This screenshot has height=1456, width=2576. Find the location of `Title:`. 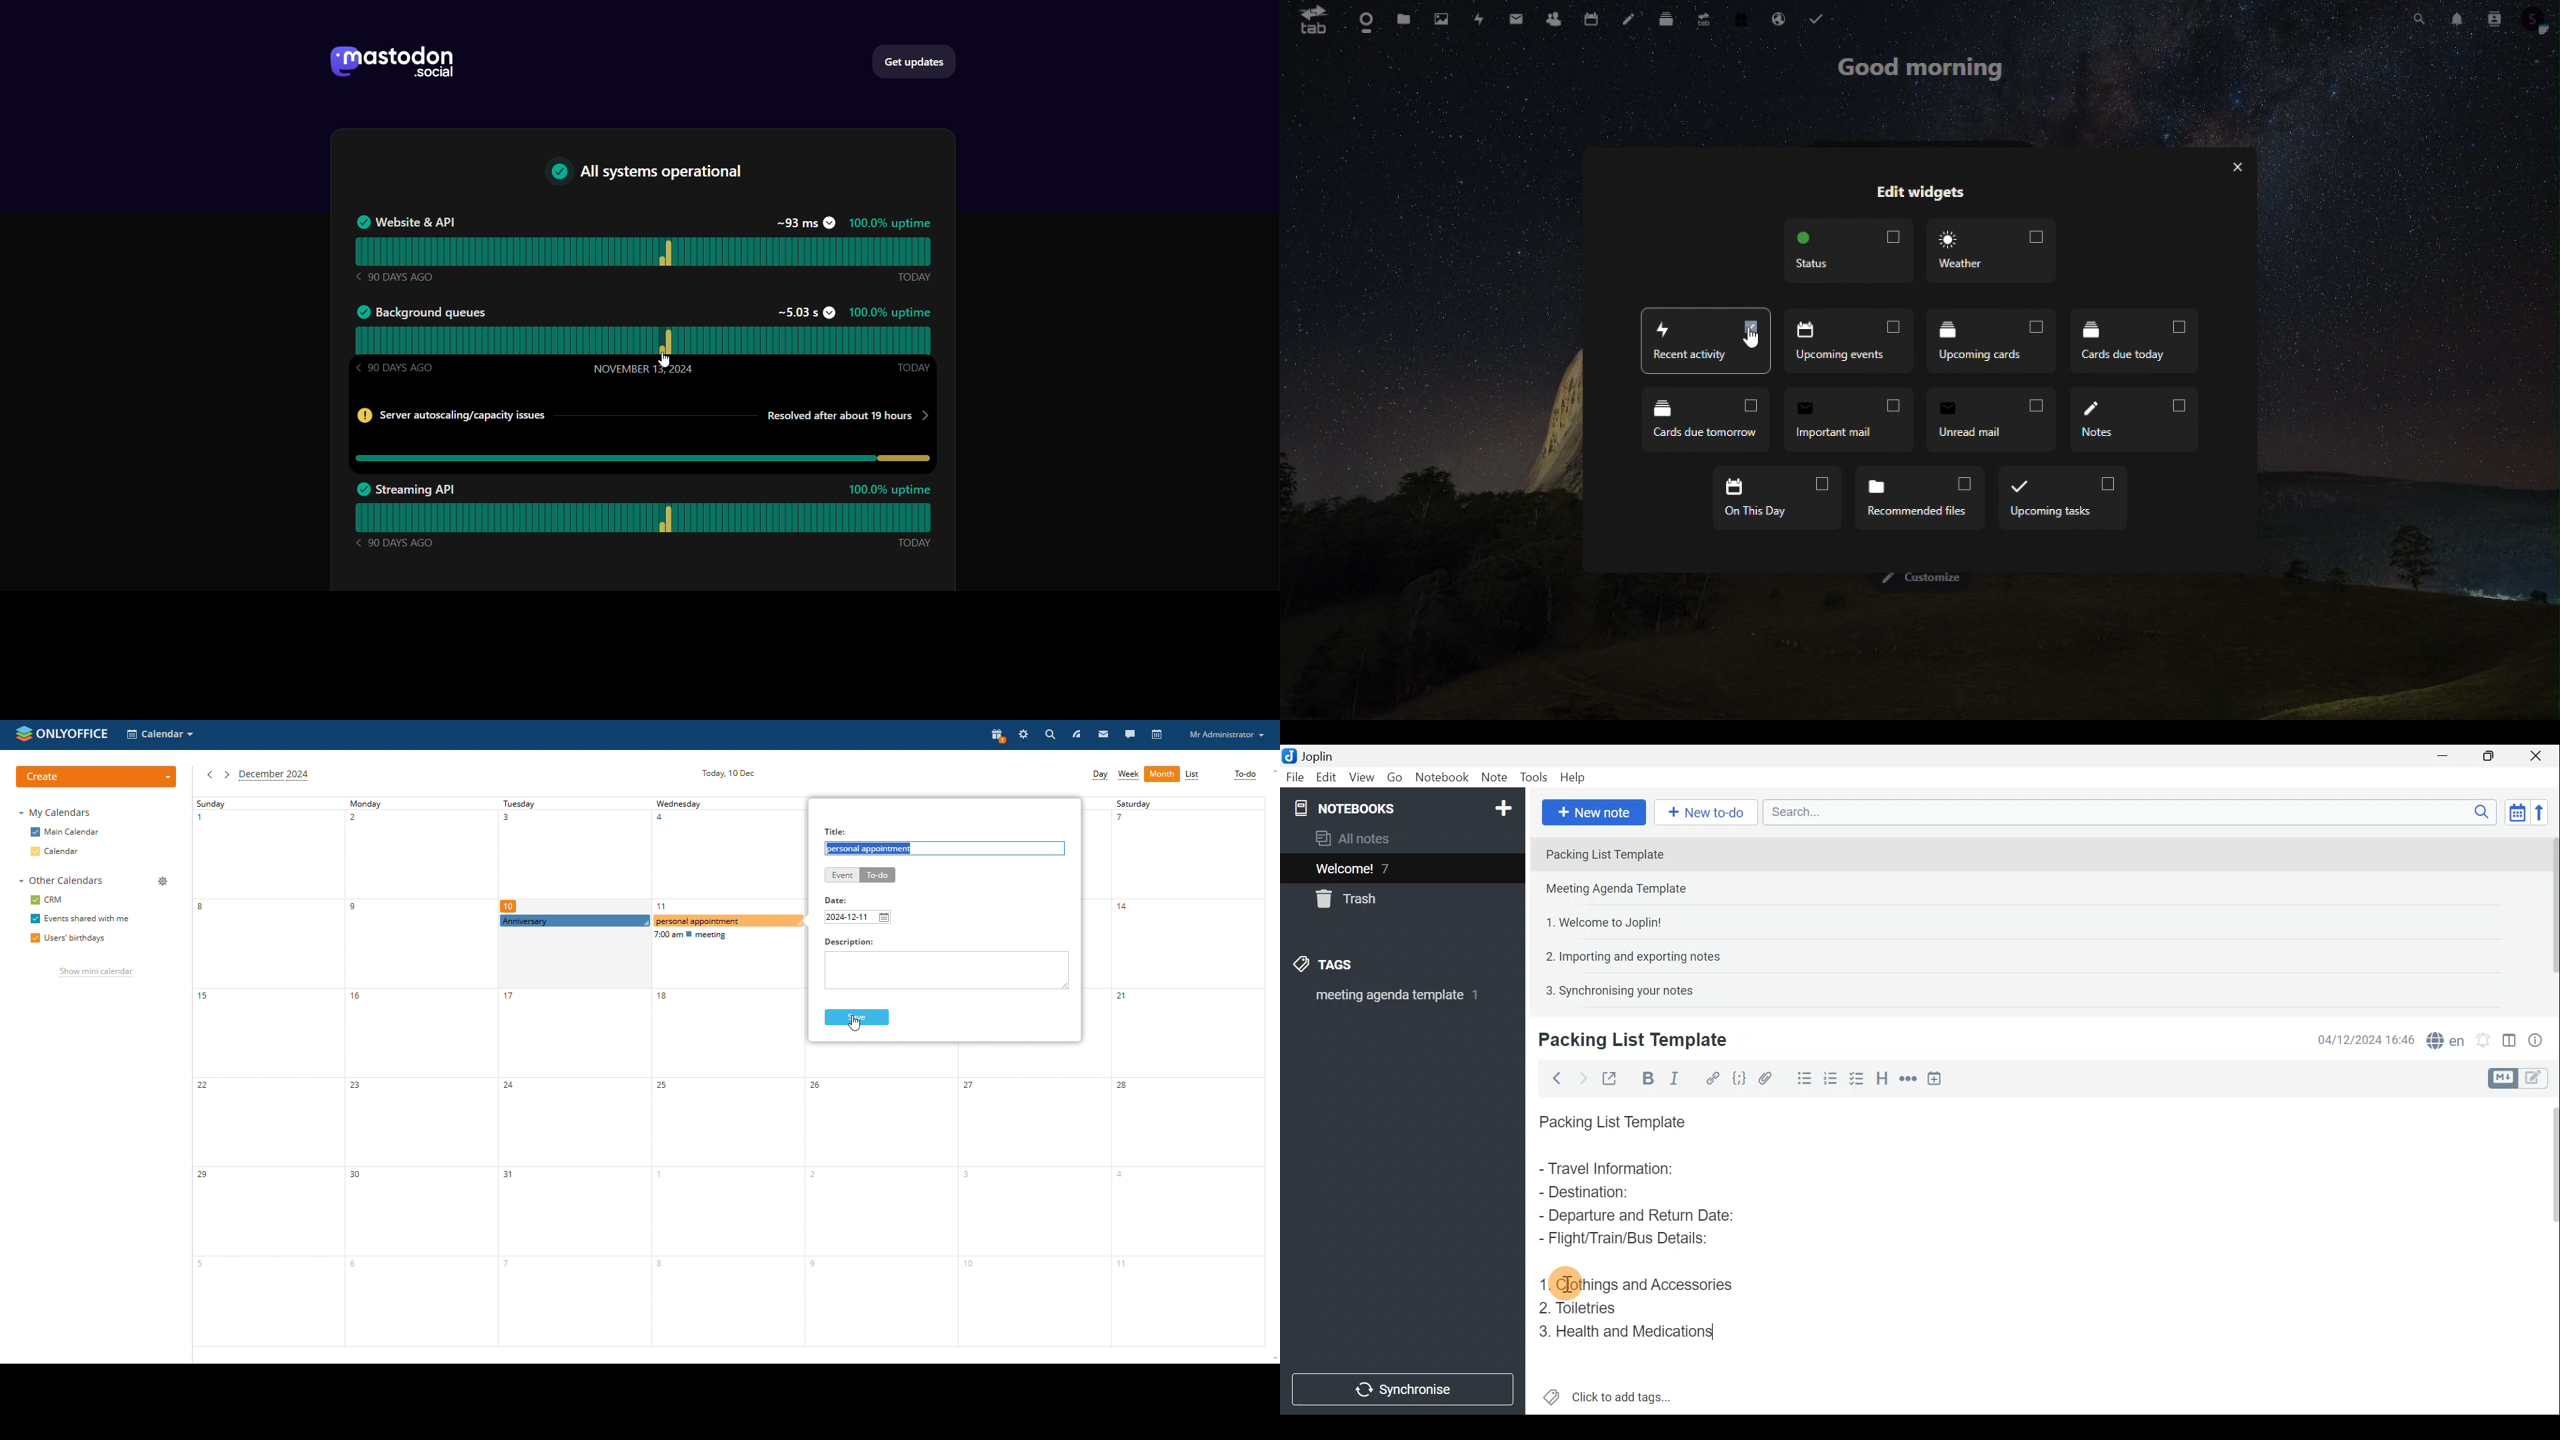

Title: is located at coordinates (839, 829).